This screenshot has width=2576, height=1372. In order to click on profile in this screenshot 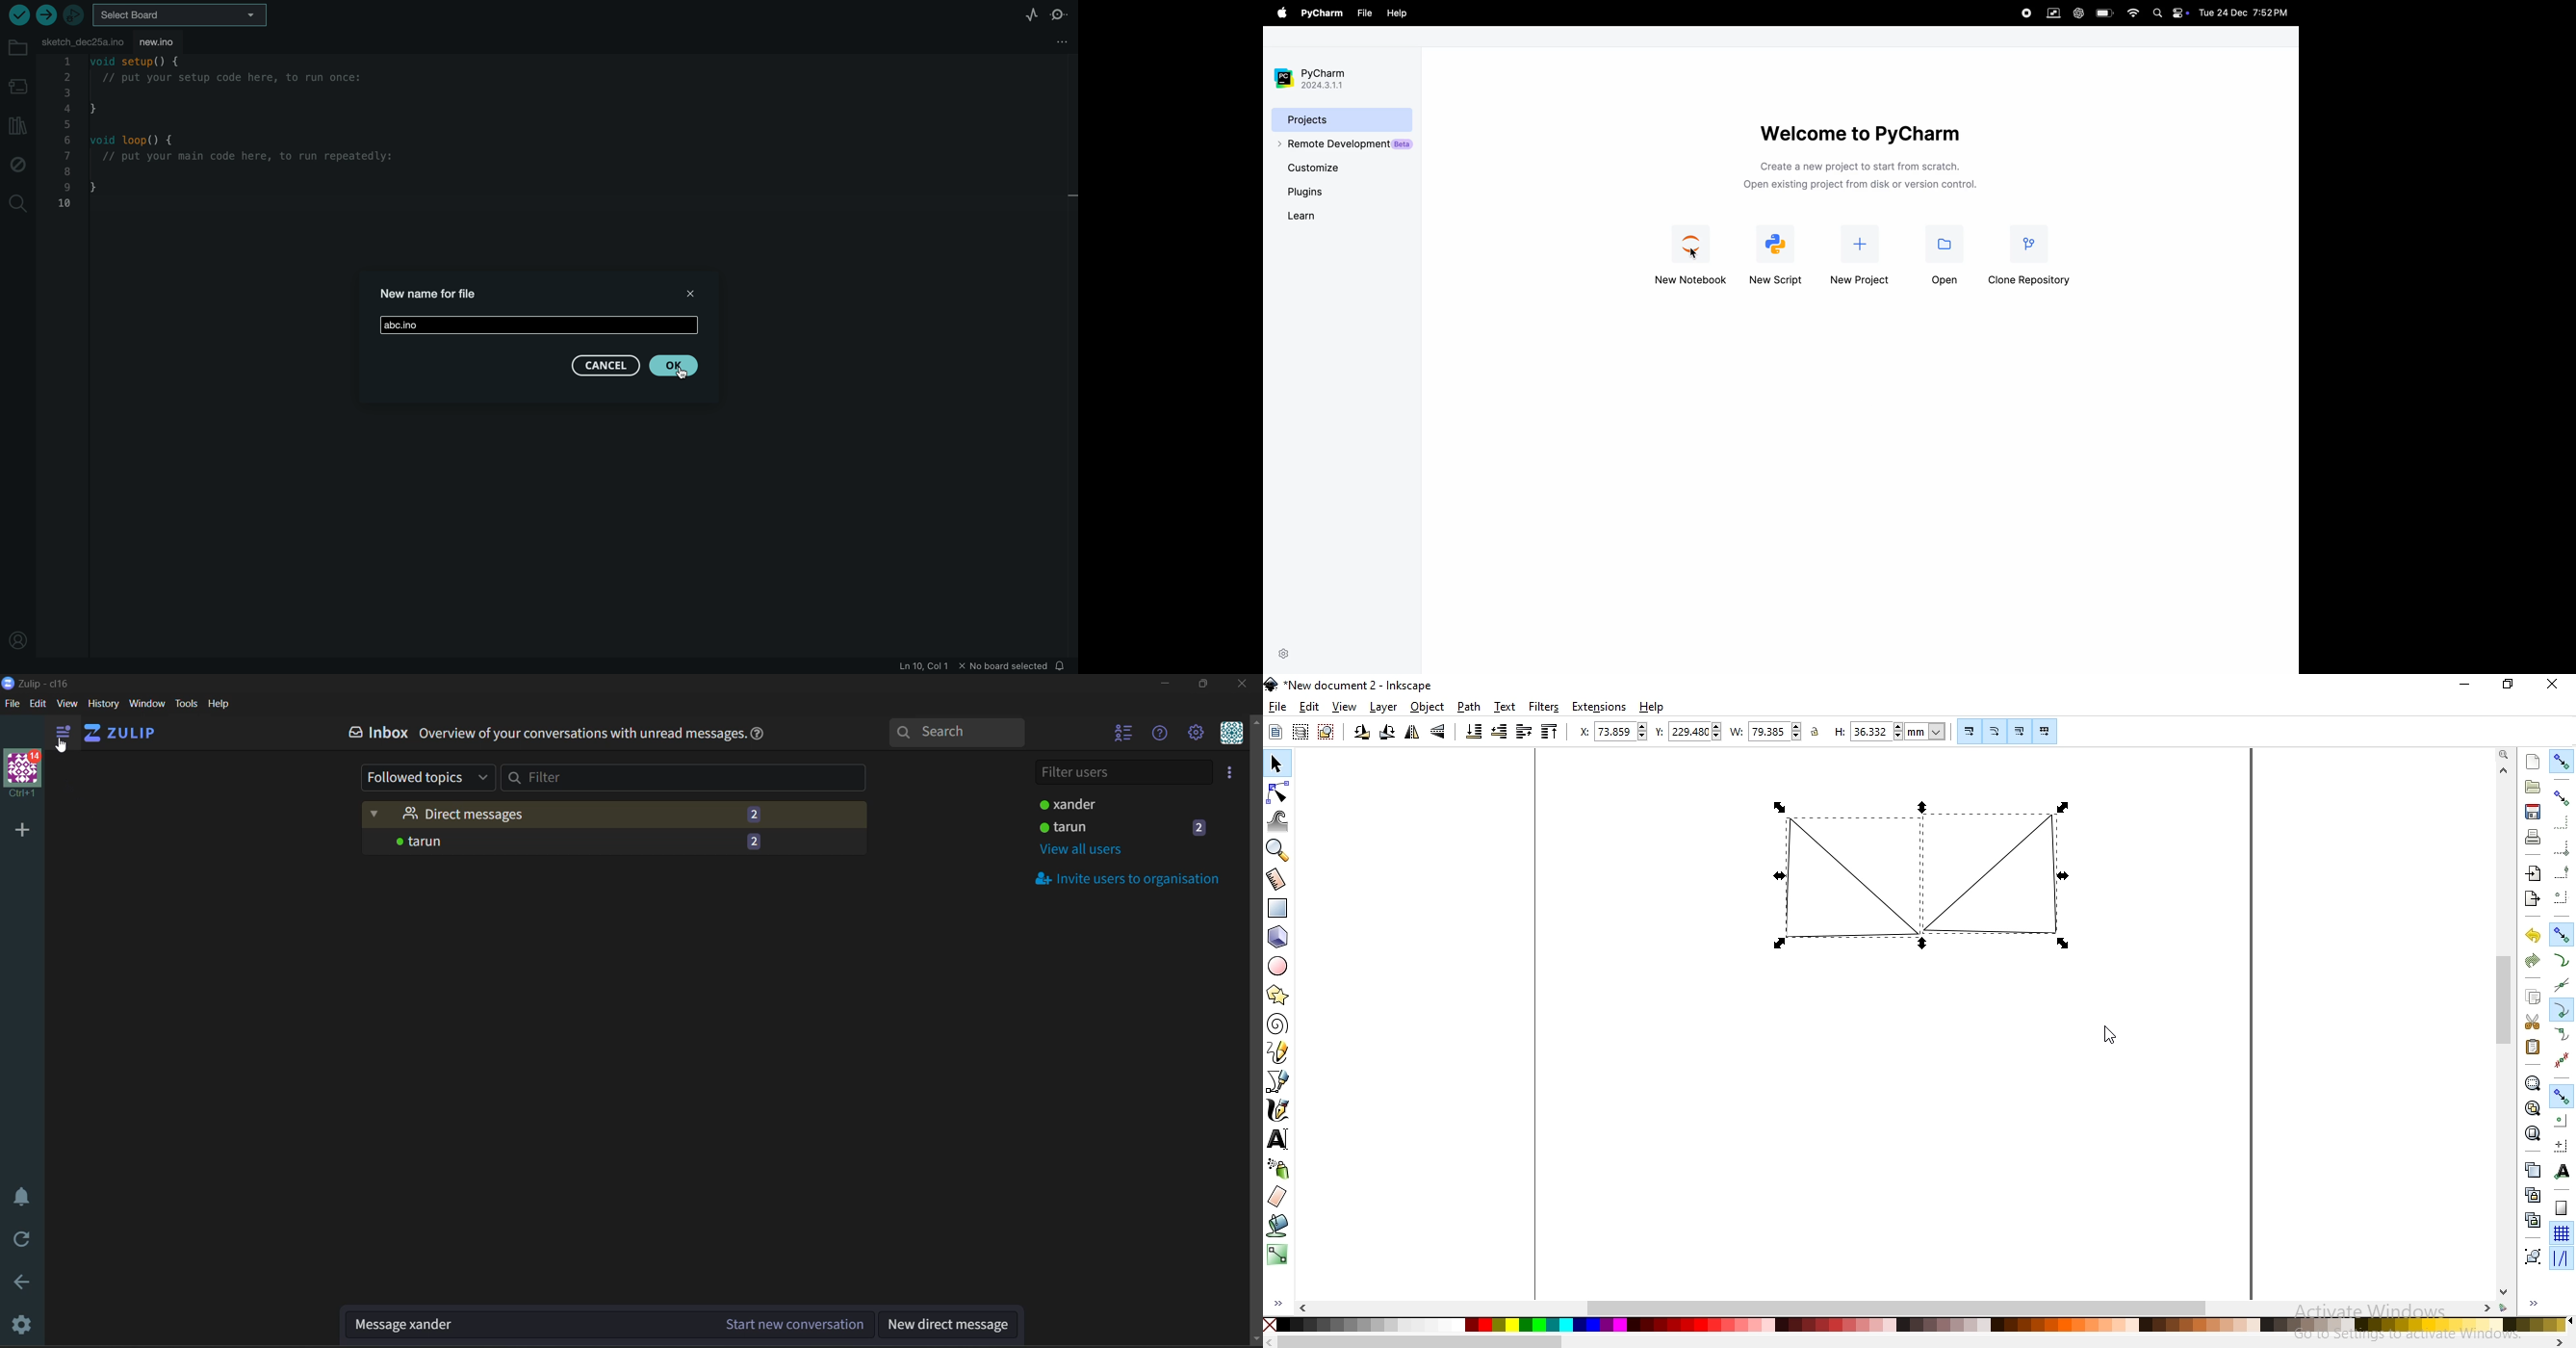, I will do `click(18, 637)`.